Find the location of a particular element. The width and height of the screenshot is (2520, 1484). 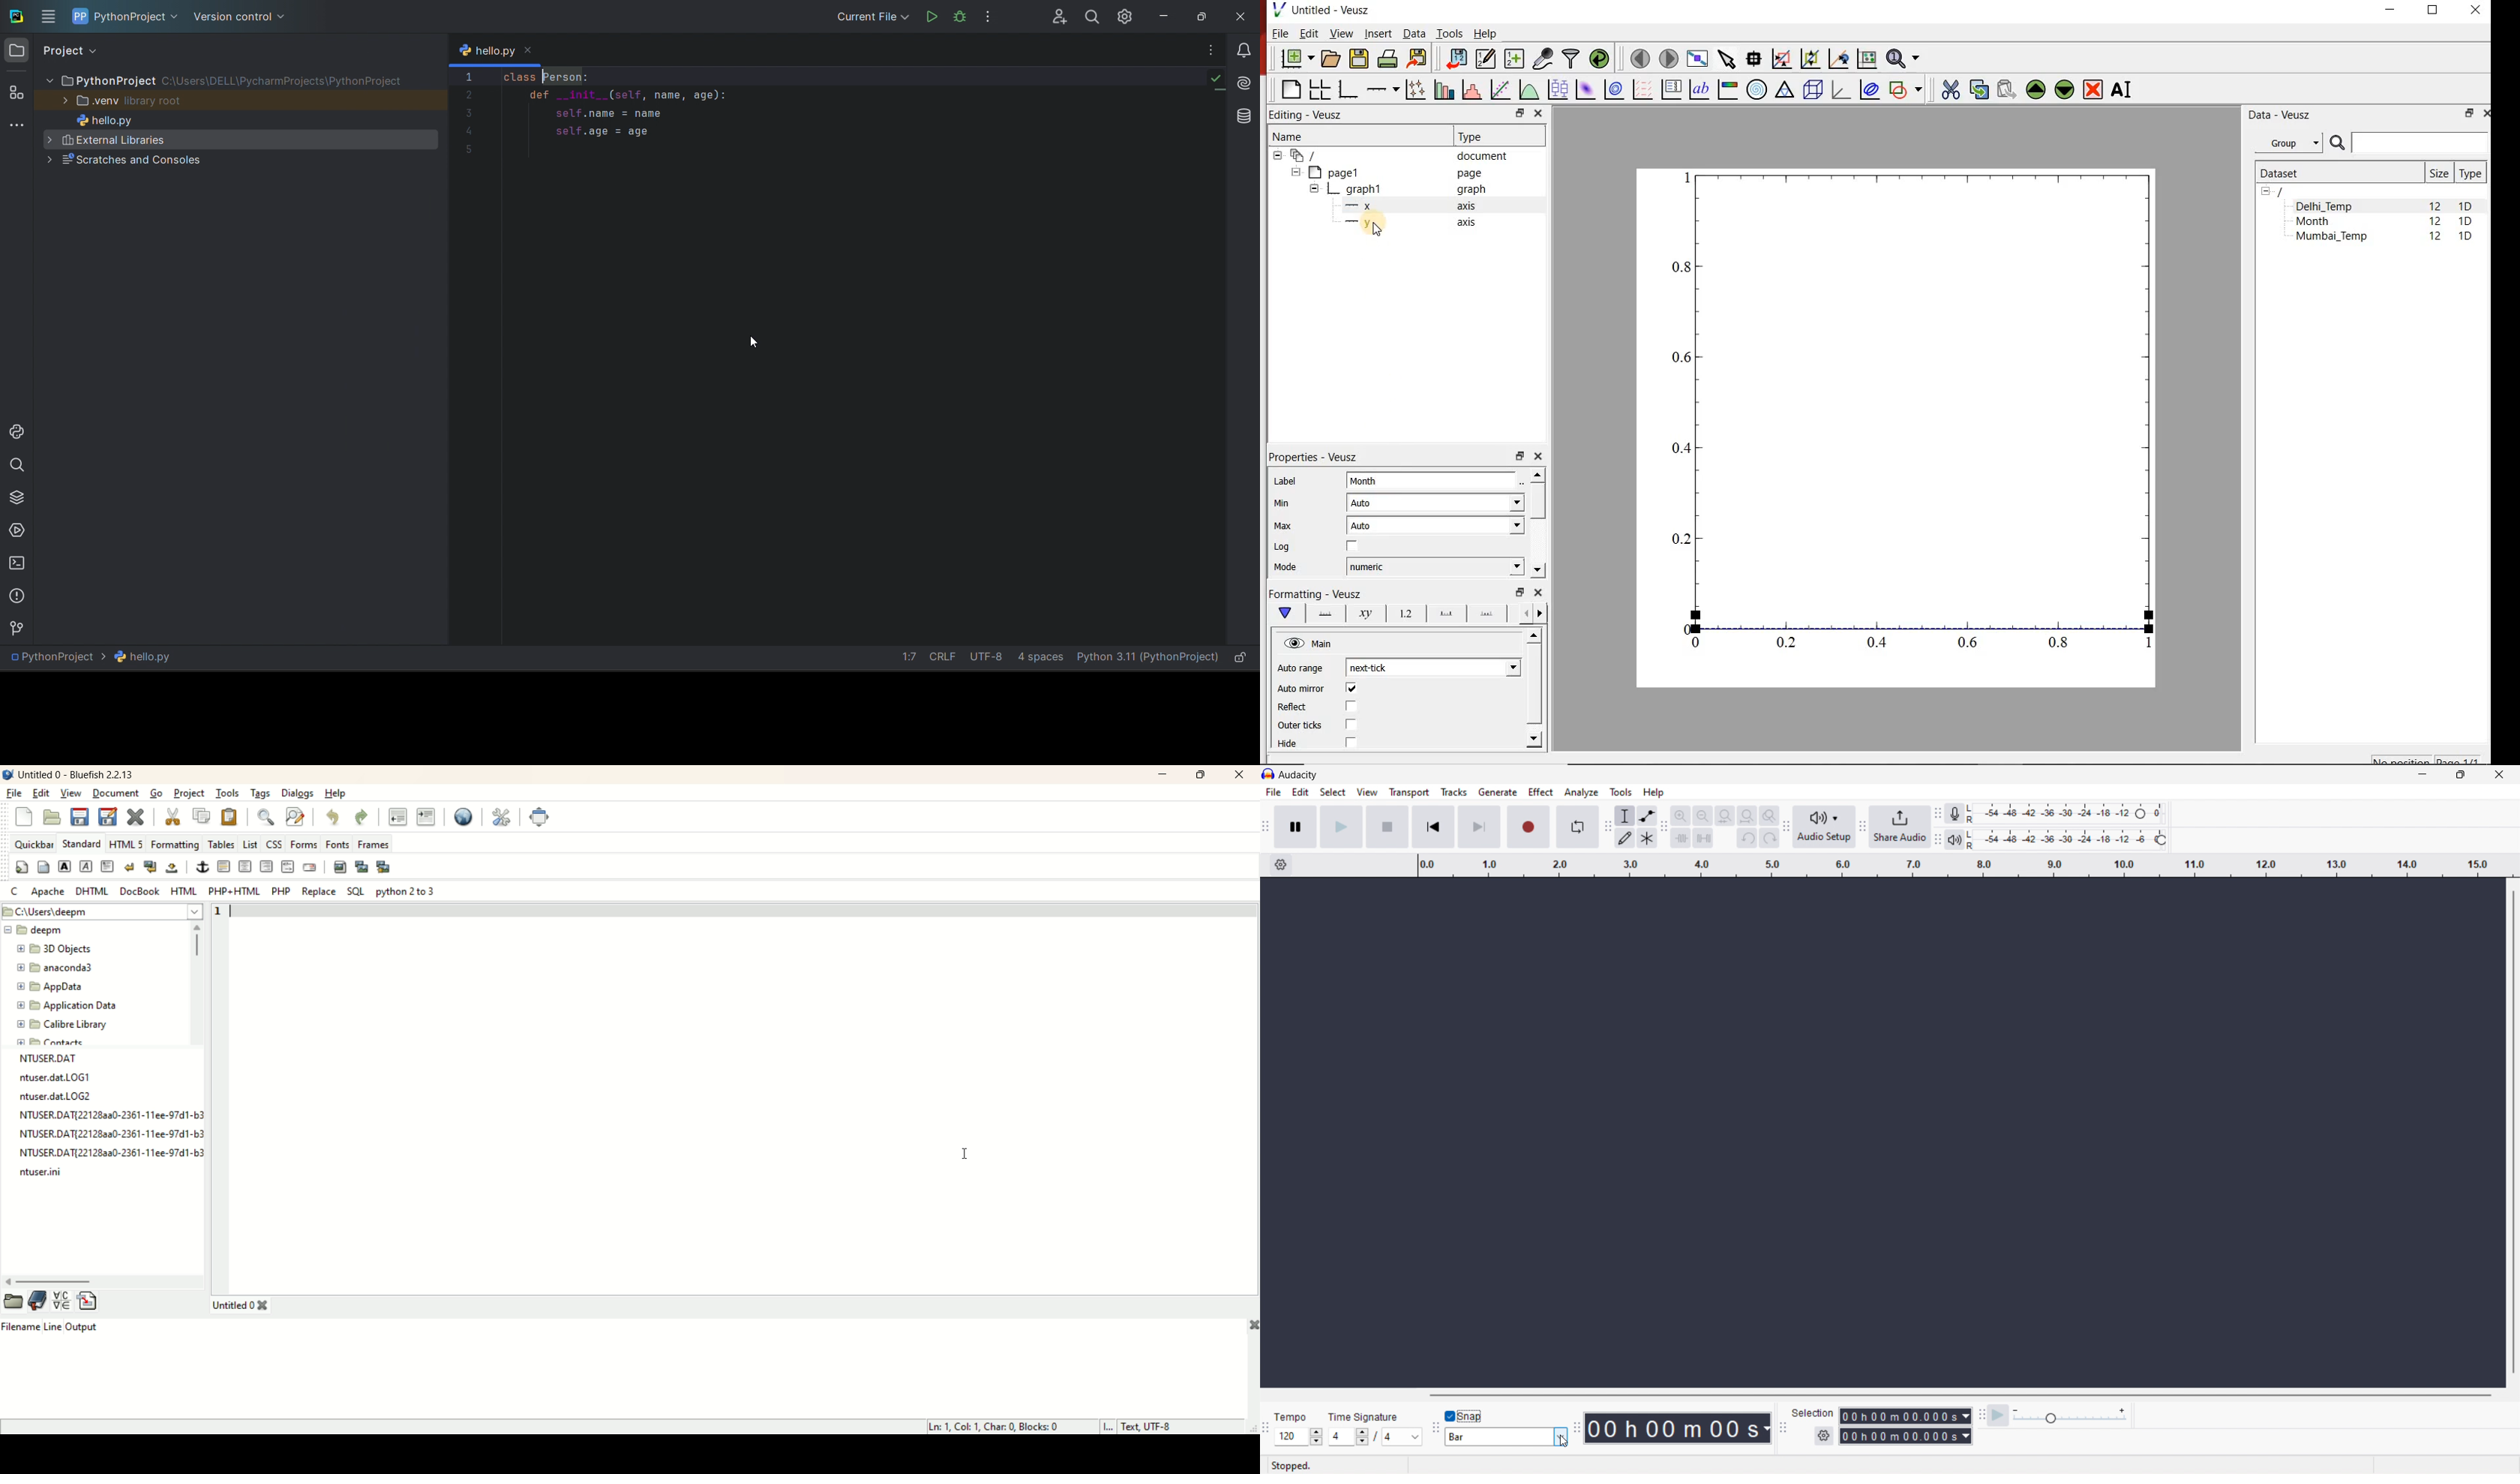

hello.py is located at coordinates (238, 119).